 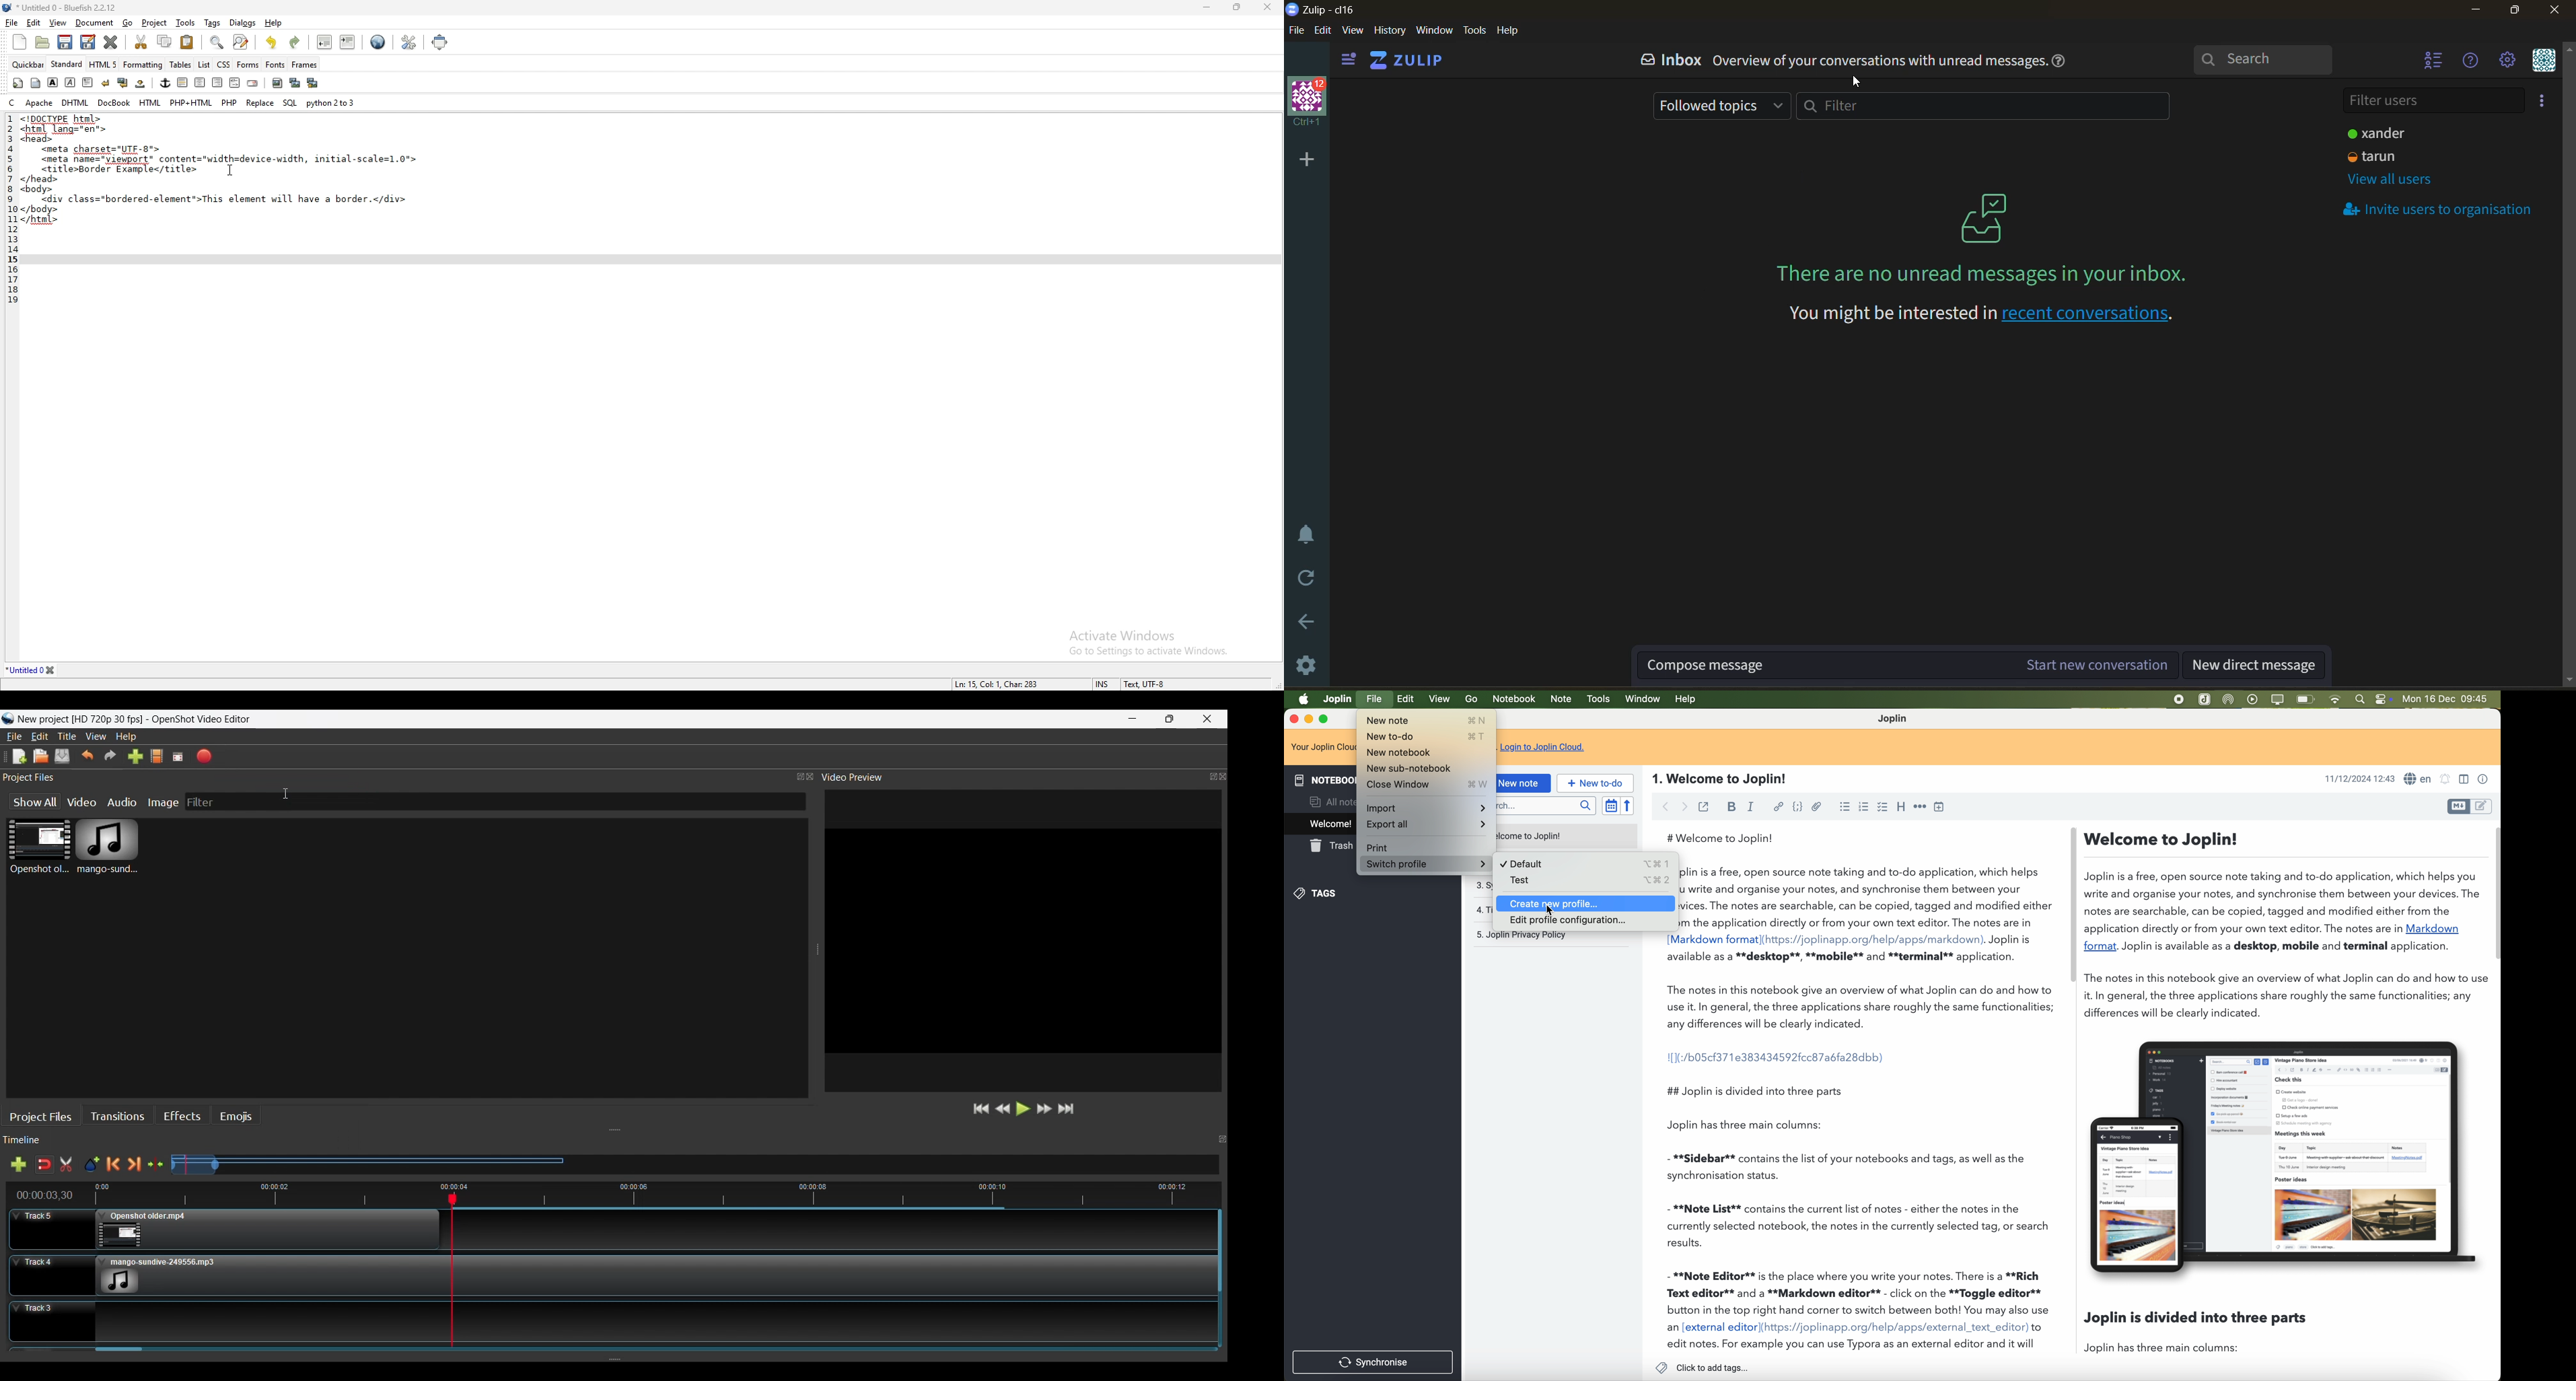 I want to click on (https://joplinapp.org/help/apps/external_text_editor), so click(x=1895, y=1328).